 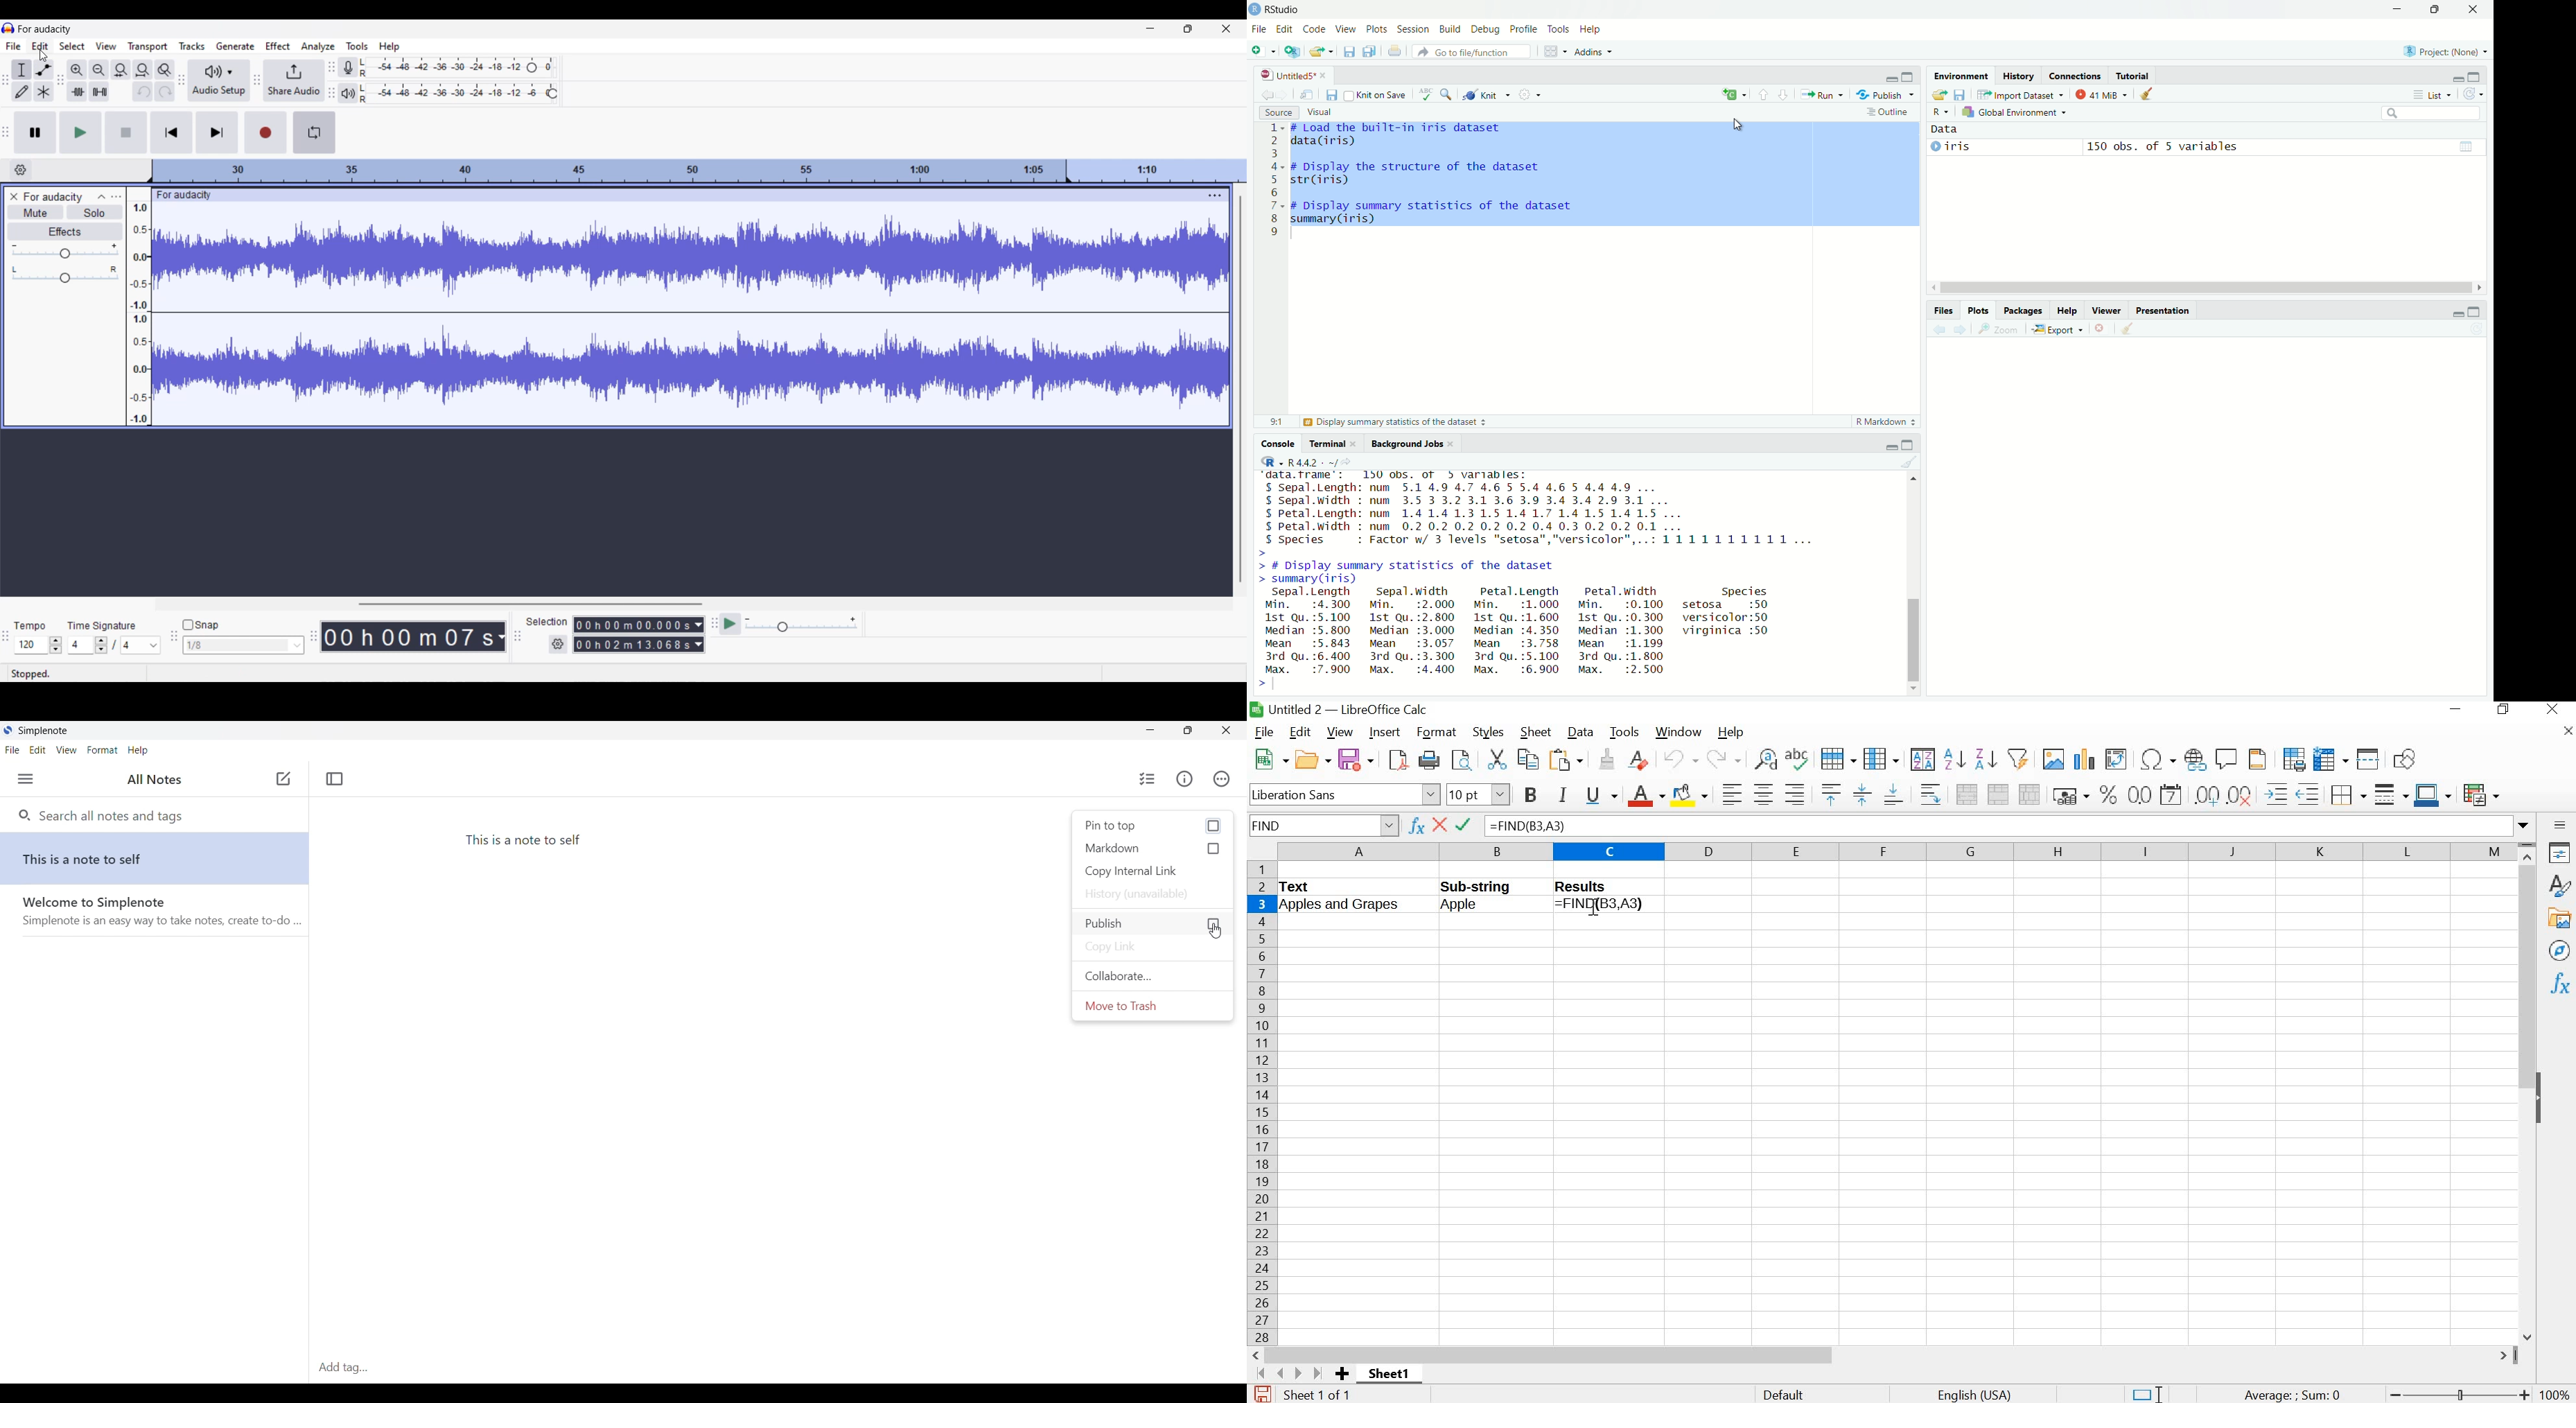 I want to click on Print, so click(x=1394, y=50).